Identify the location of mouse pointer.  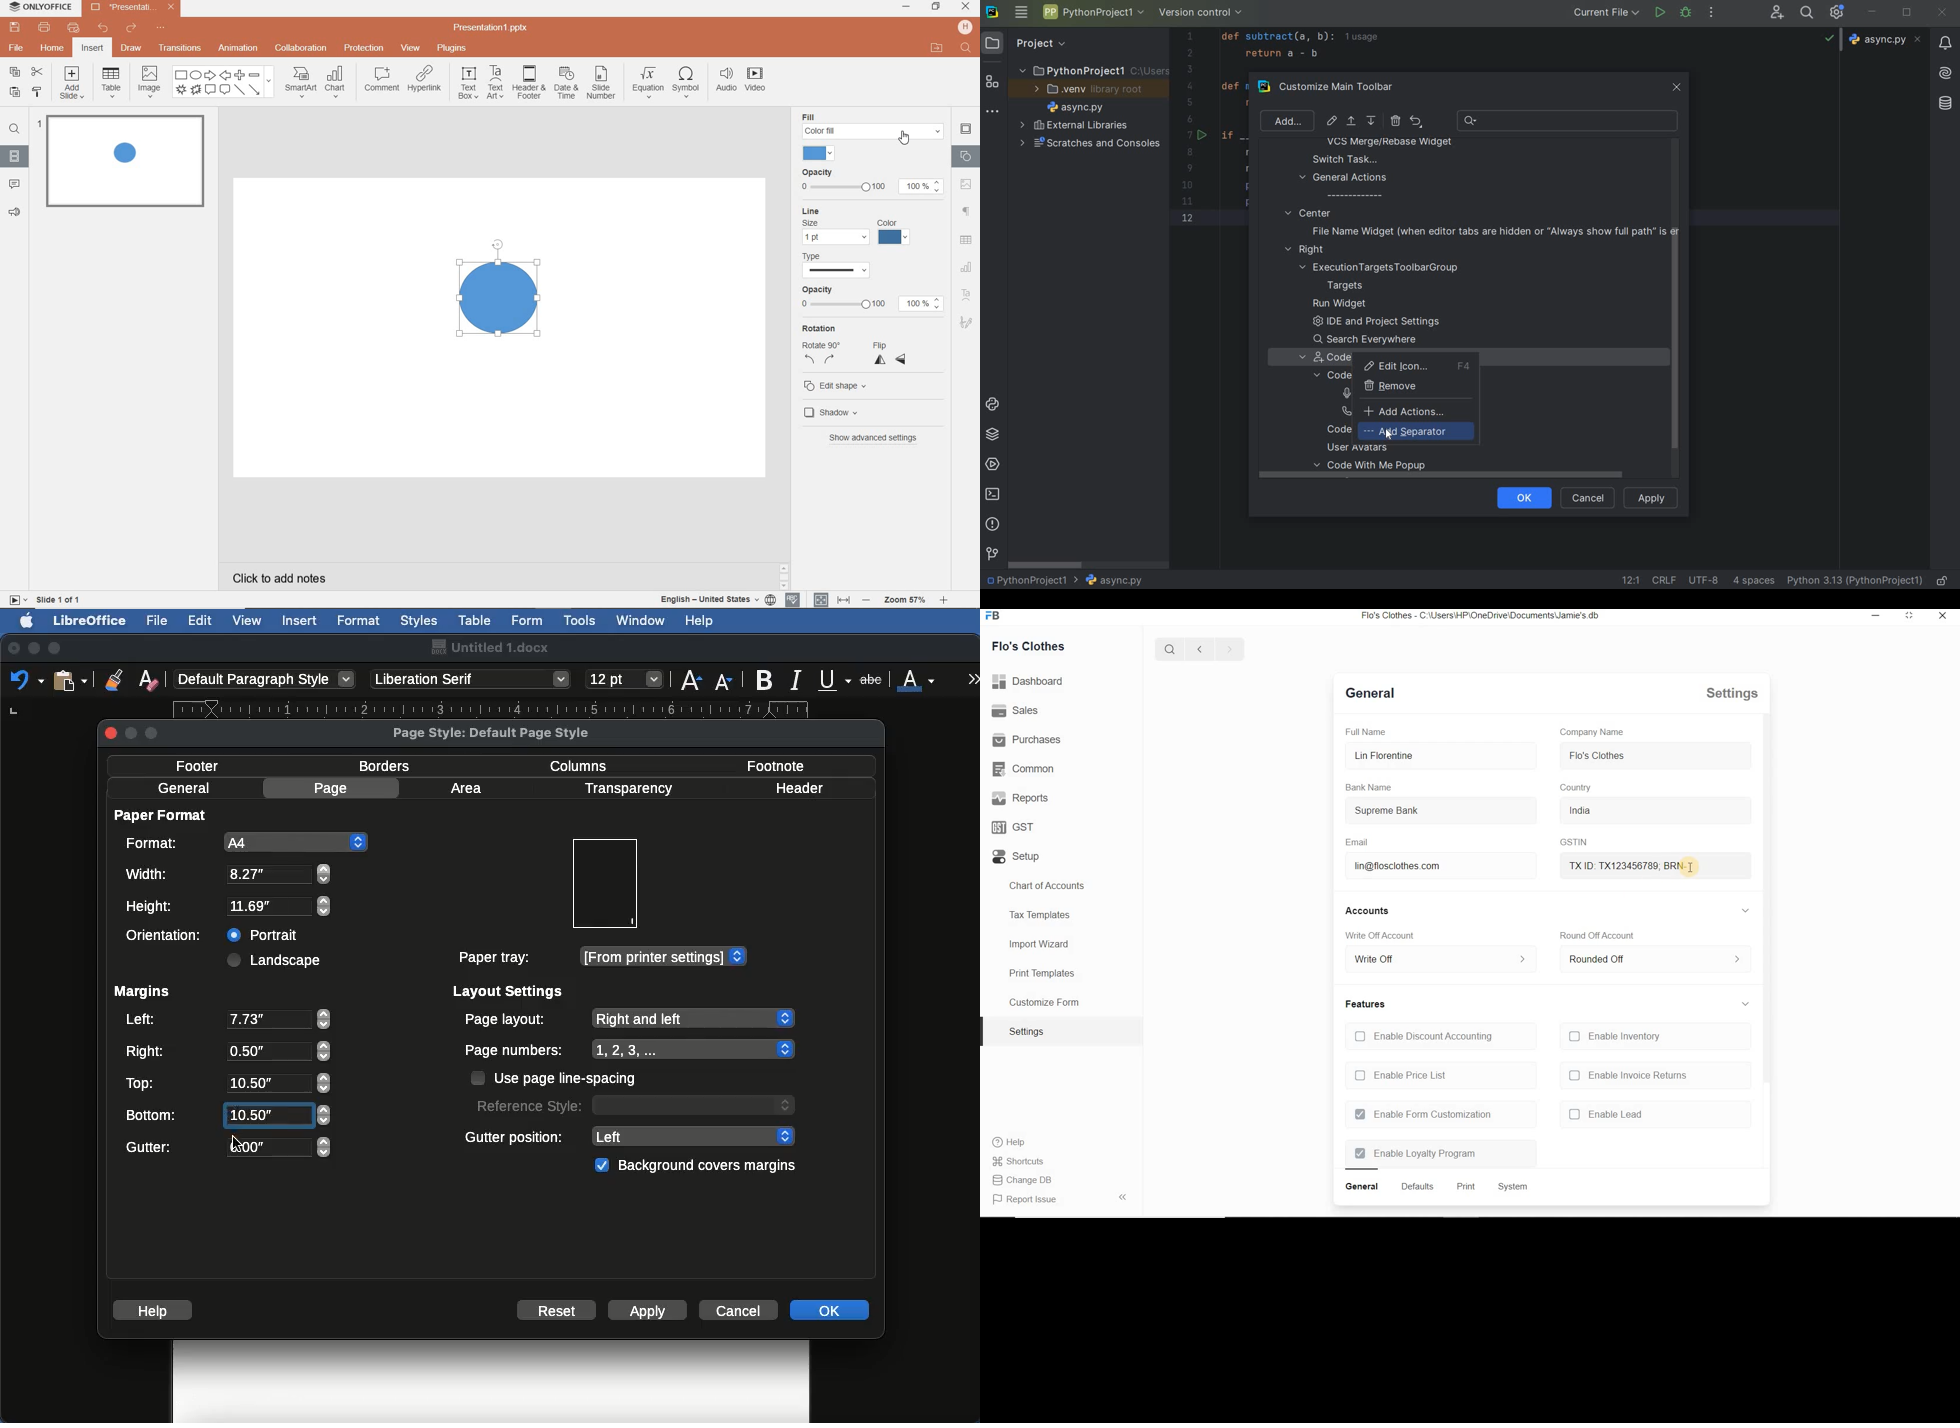
(1599, 866).